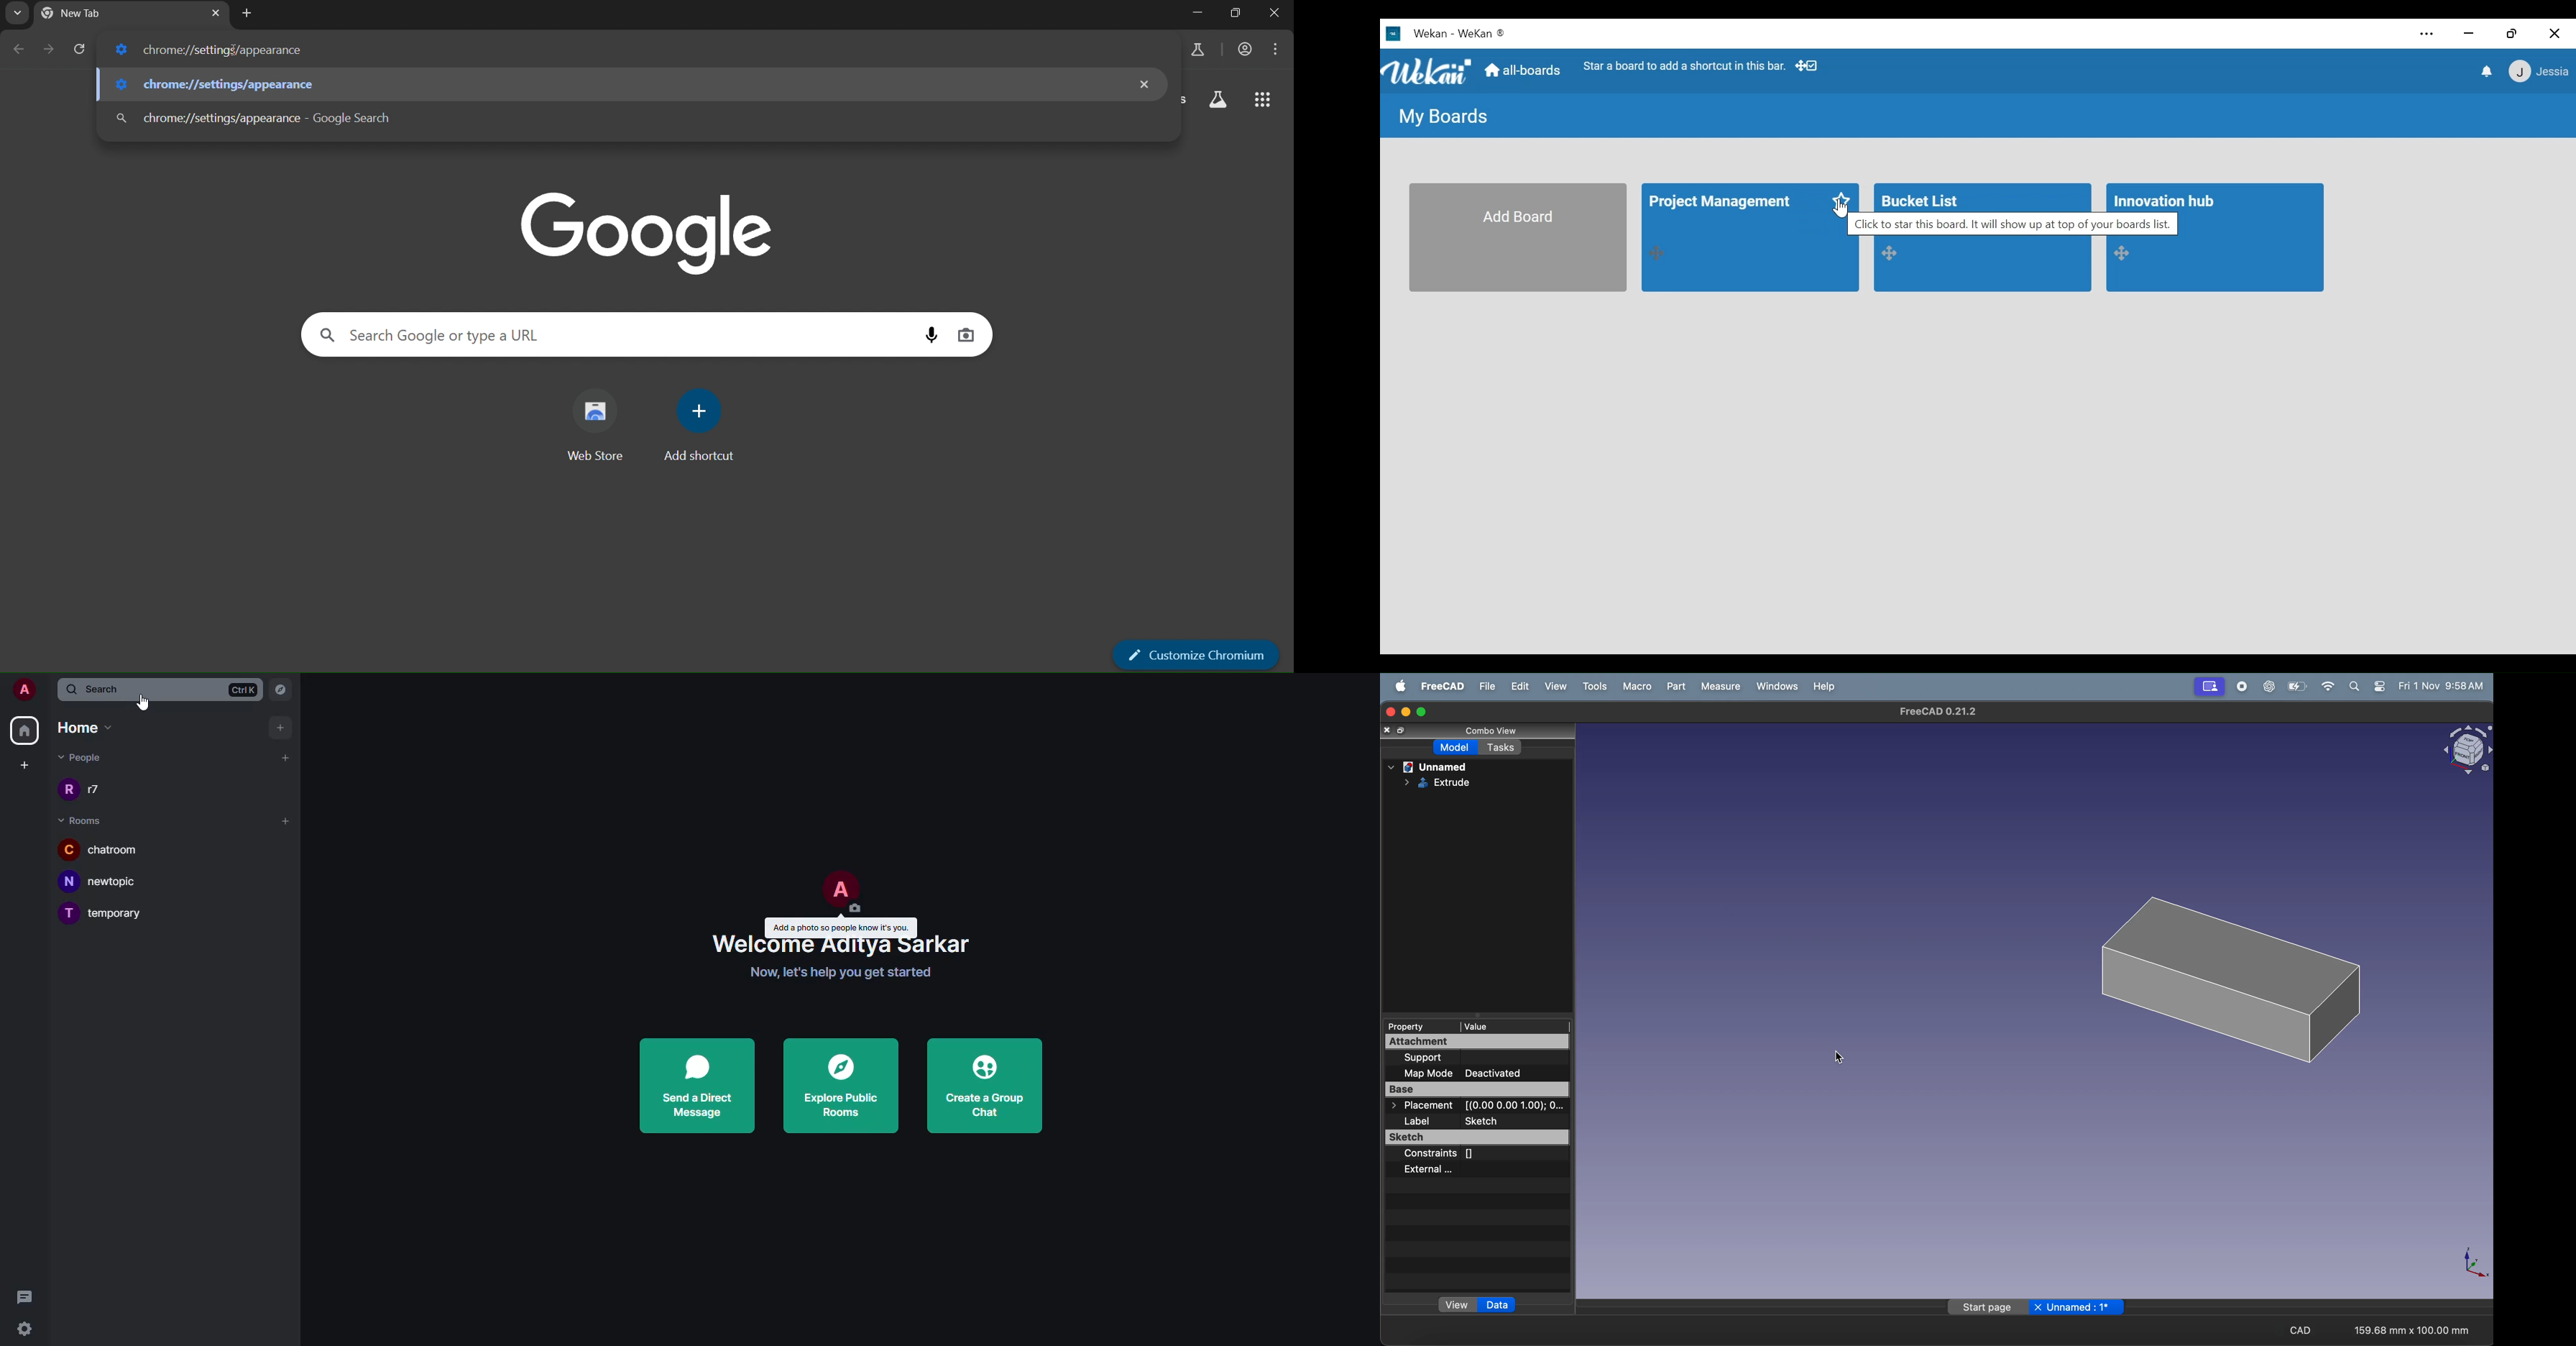 The image size is (2576, 1372). Describe the element at coordinates (839, 1086) in the screenshot. I see `explore rooms` at that location.